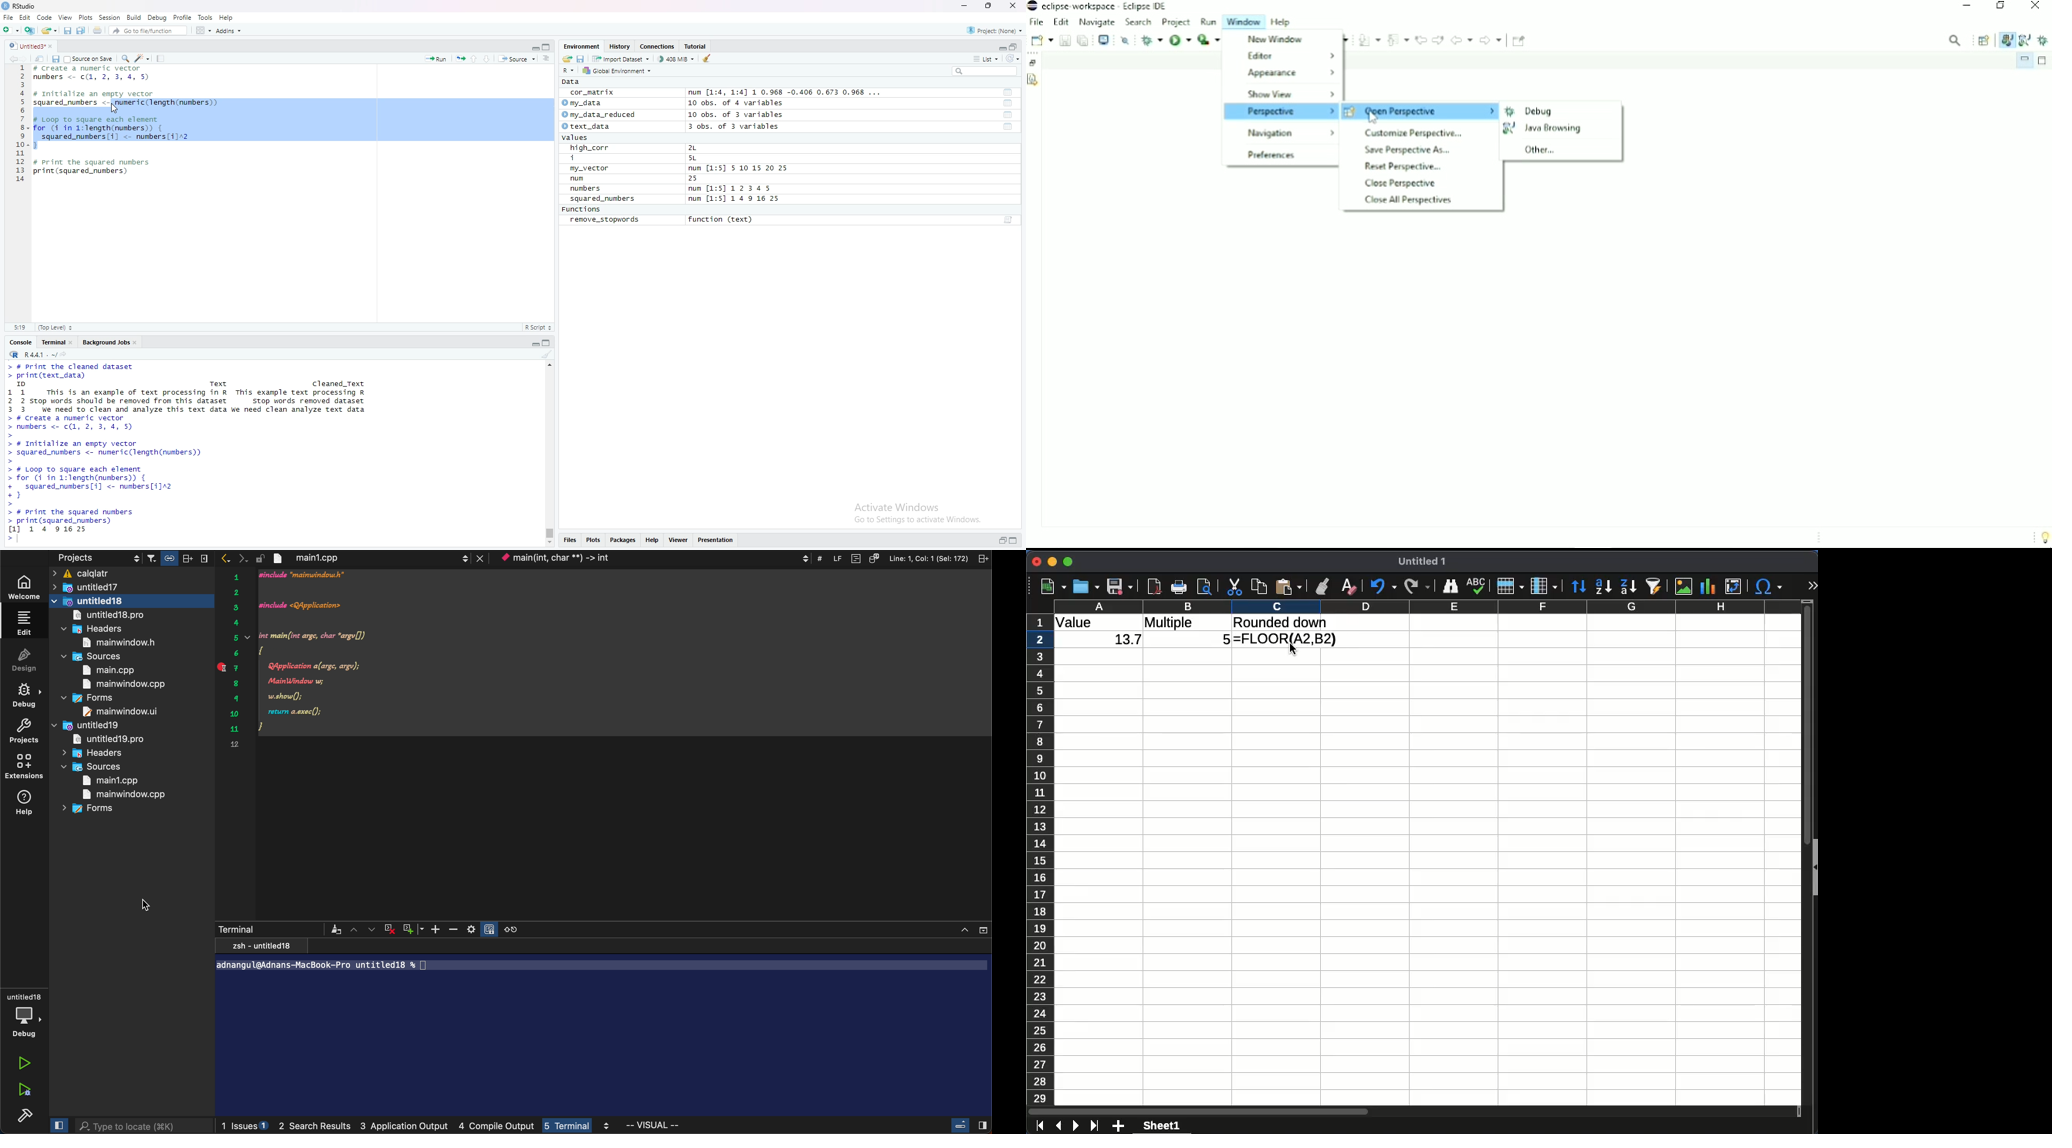 The height and width of the screenshot is (1148, 2072). Describe the element at coordinates (589, 179) in the screenshot. I see `num` at that location.